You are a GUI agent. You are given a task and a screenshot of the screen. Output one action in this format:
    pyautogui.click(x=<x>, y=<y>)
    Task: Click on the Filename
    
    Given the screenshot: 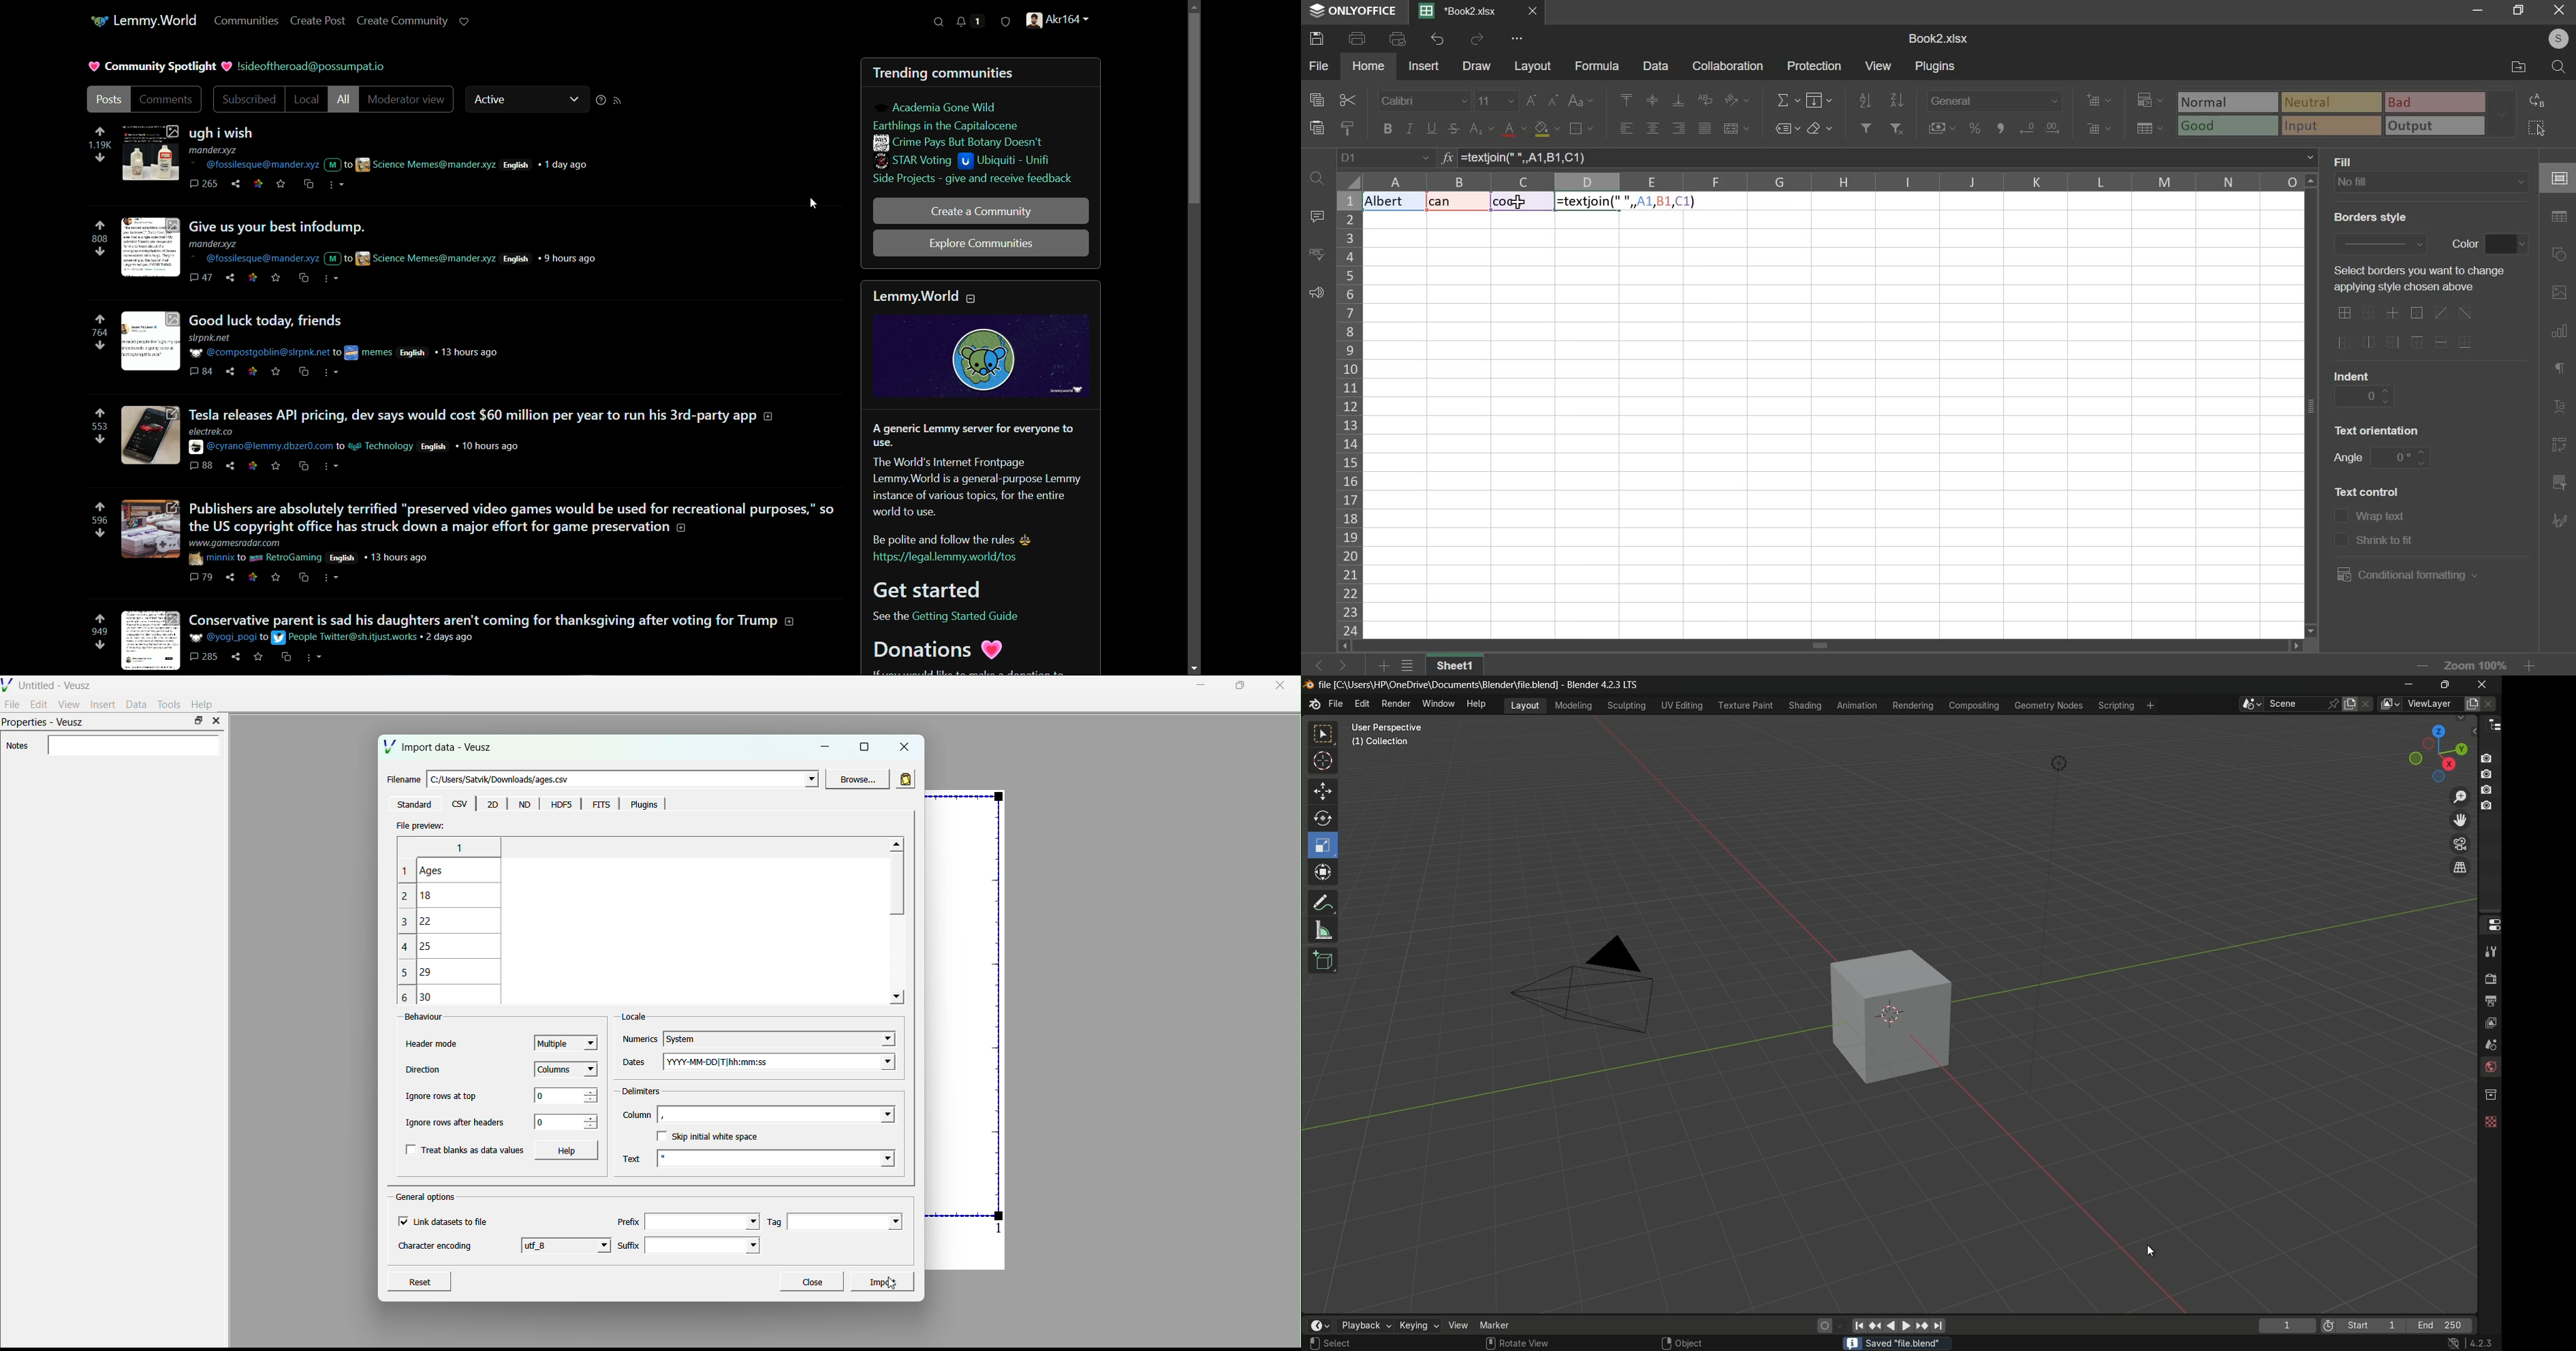 What is the action you would take?
    pyautogui.click(x=401, y=780)
    